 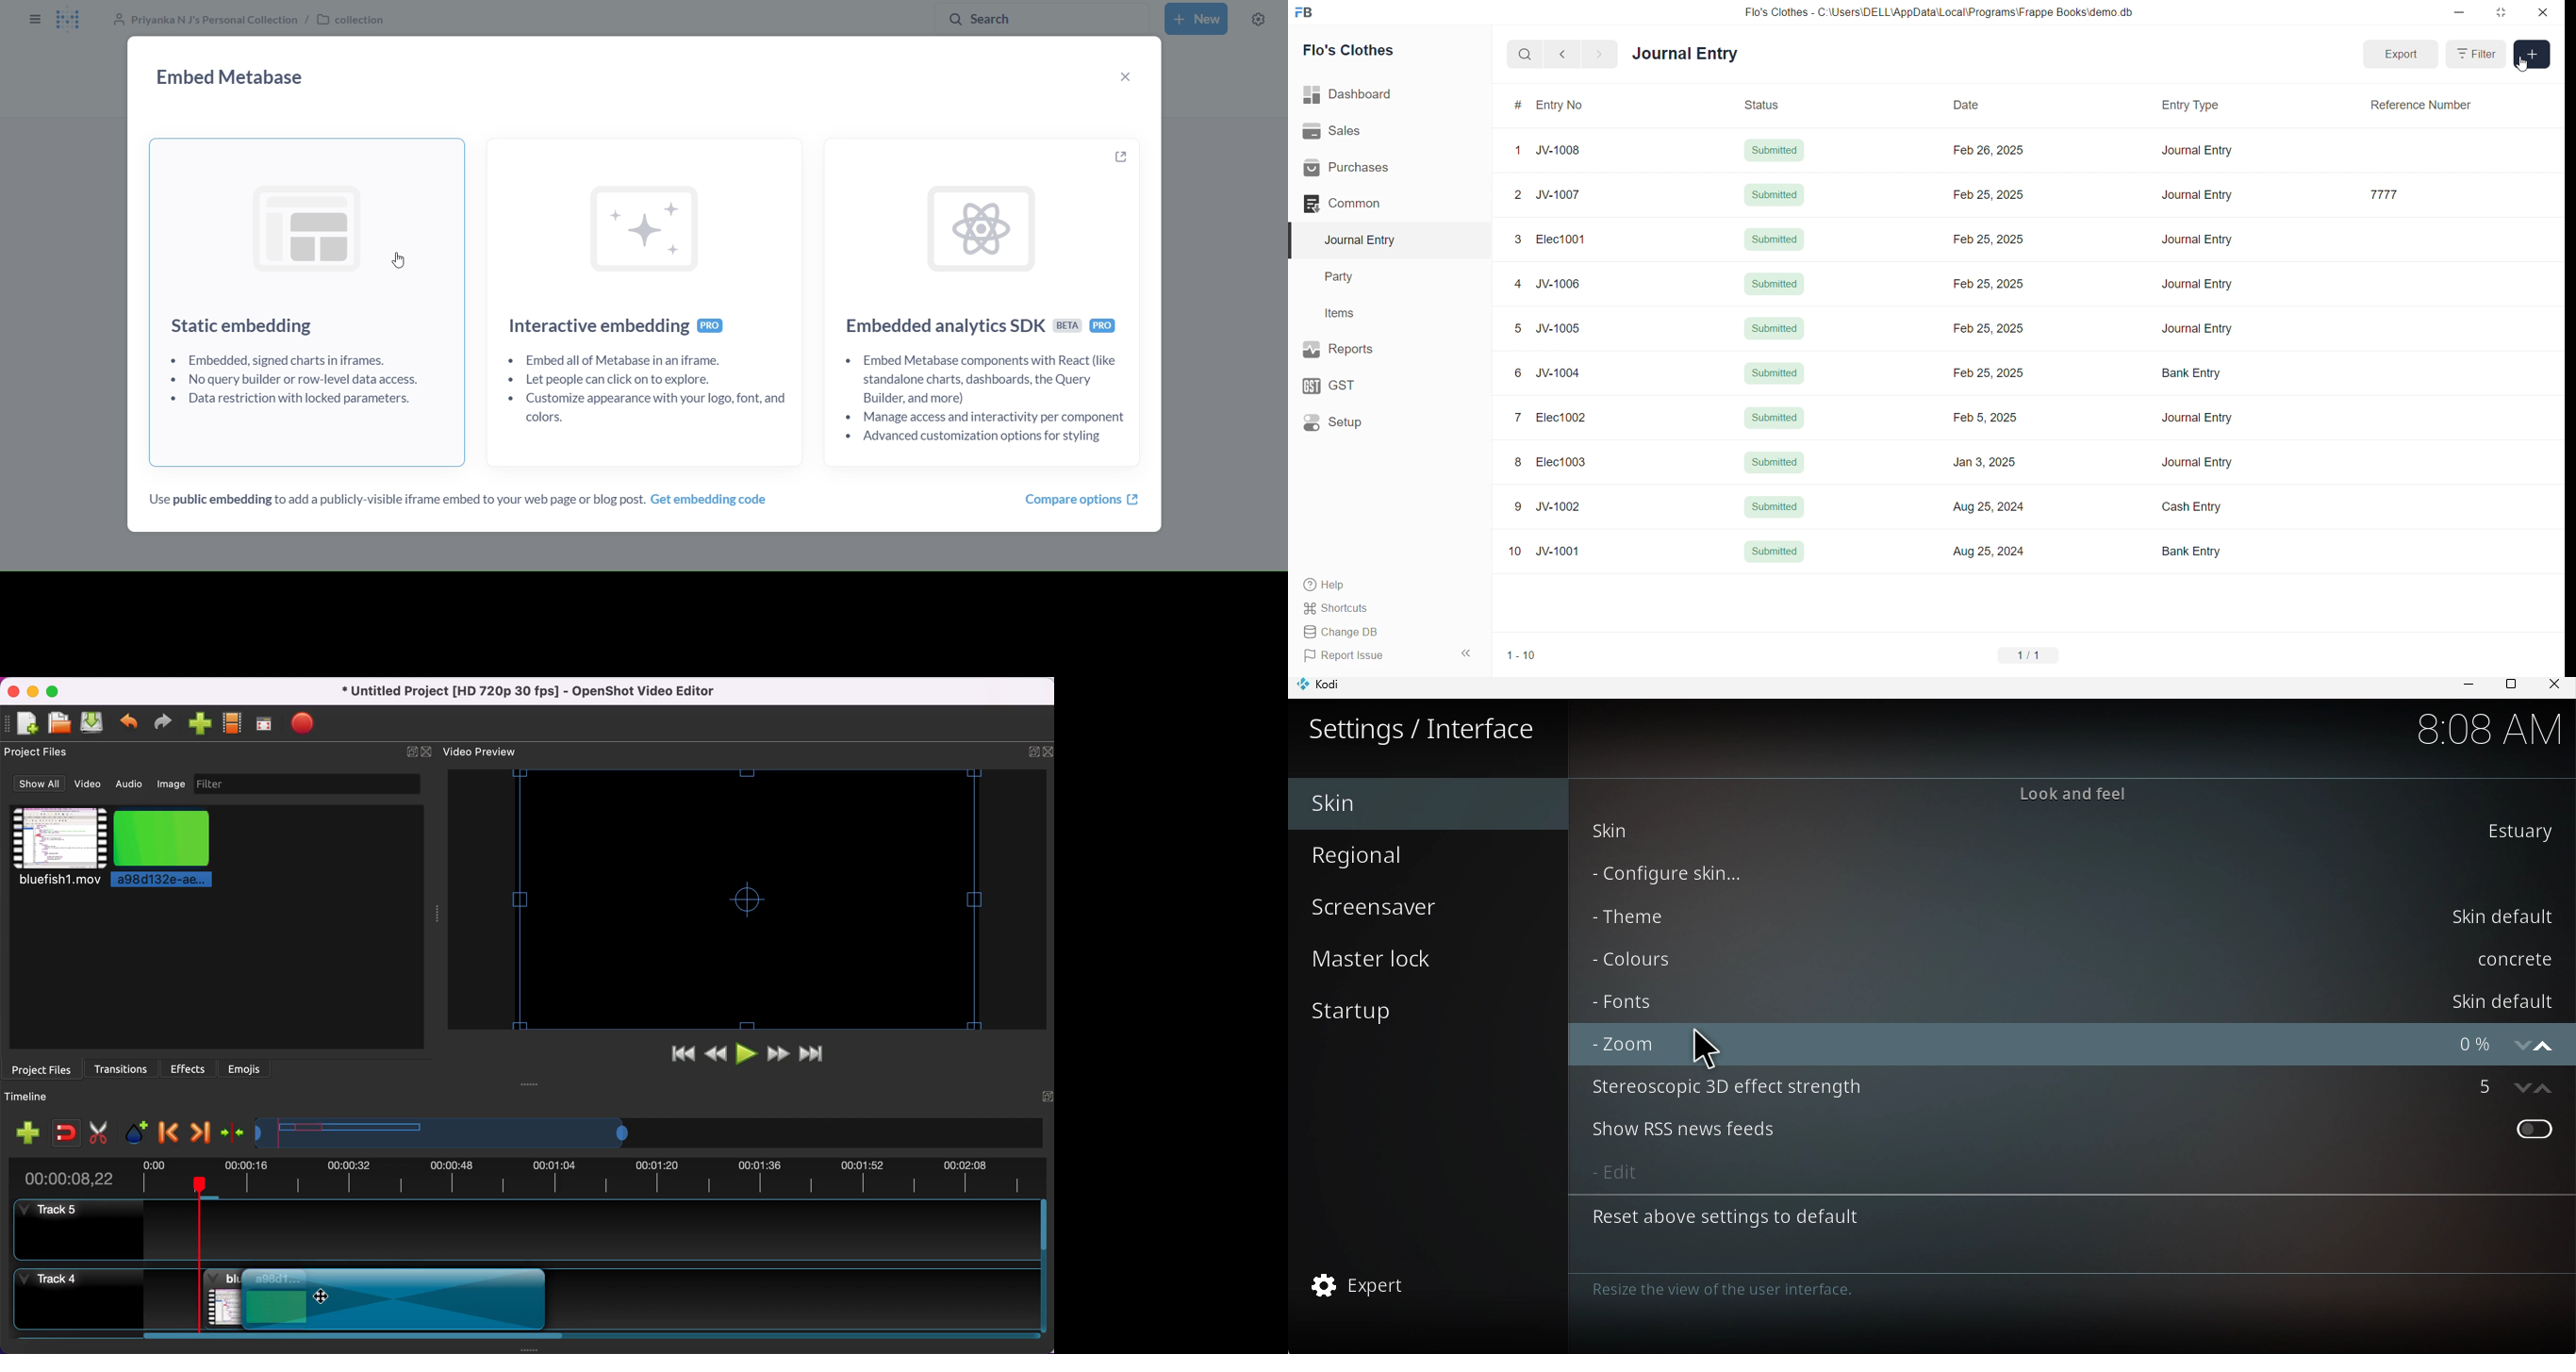 I want to click on fullscreen, so click(x=266, y=724).